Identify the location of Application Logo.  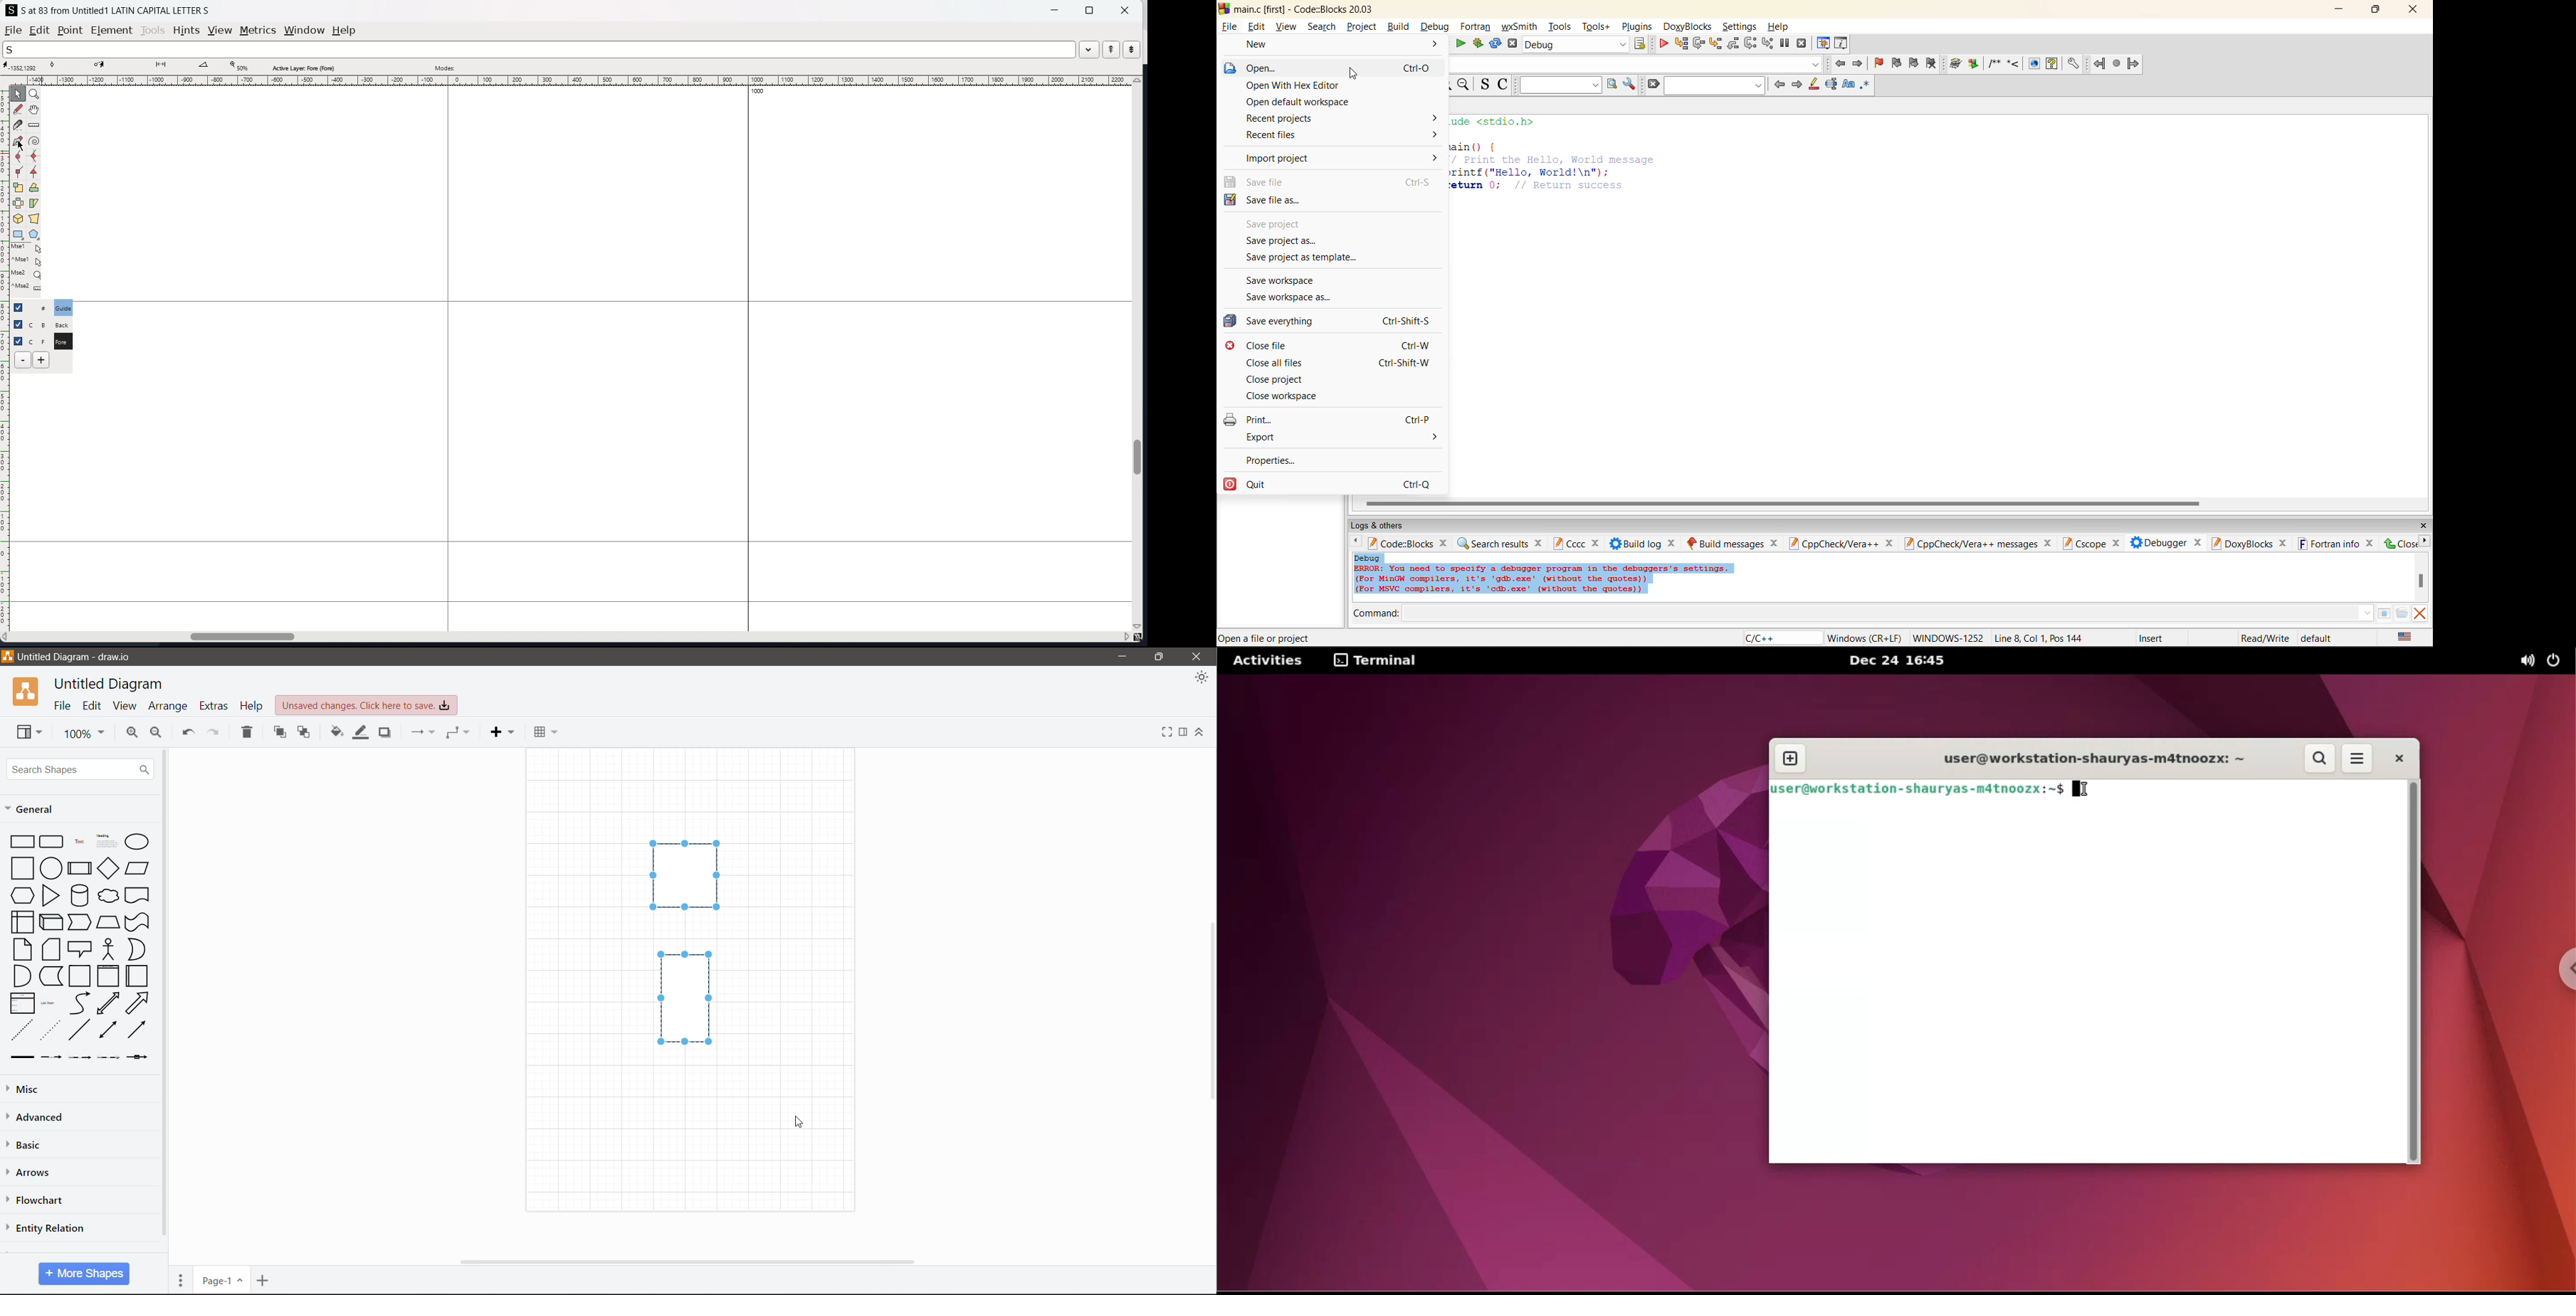
(27, 691).